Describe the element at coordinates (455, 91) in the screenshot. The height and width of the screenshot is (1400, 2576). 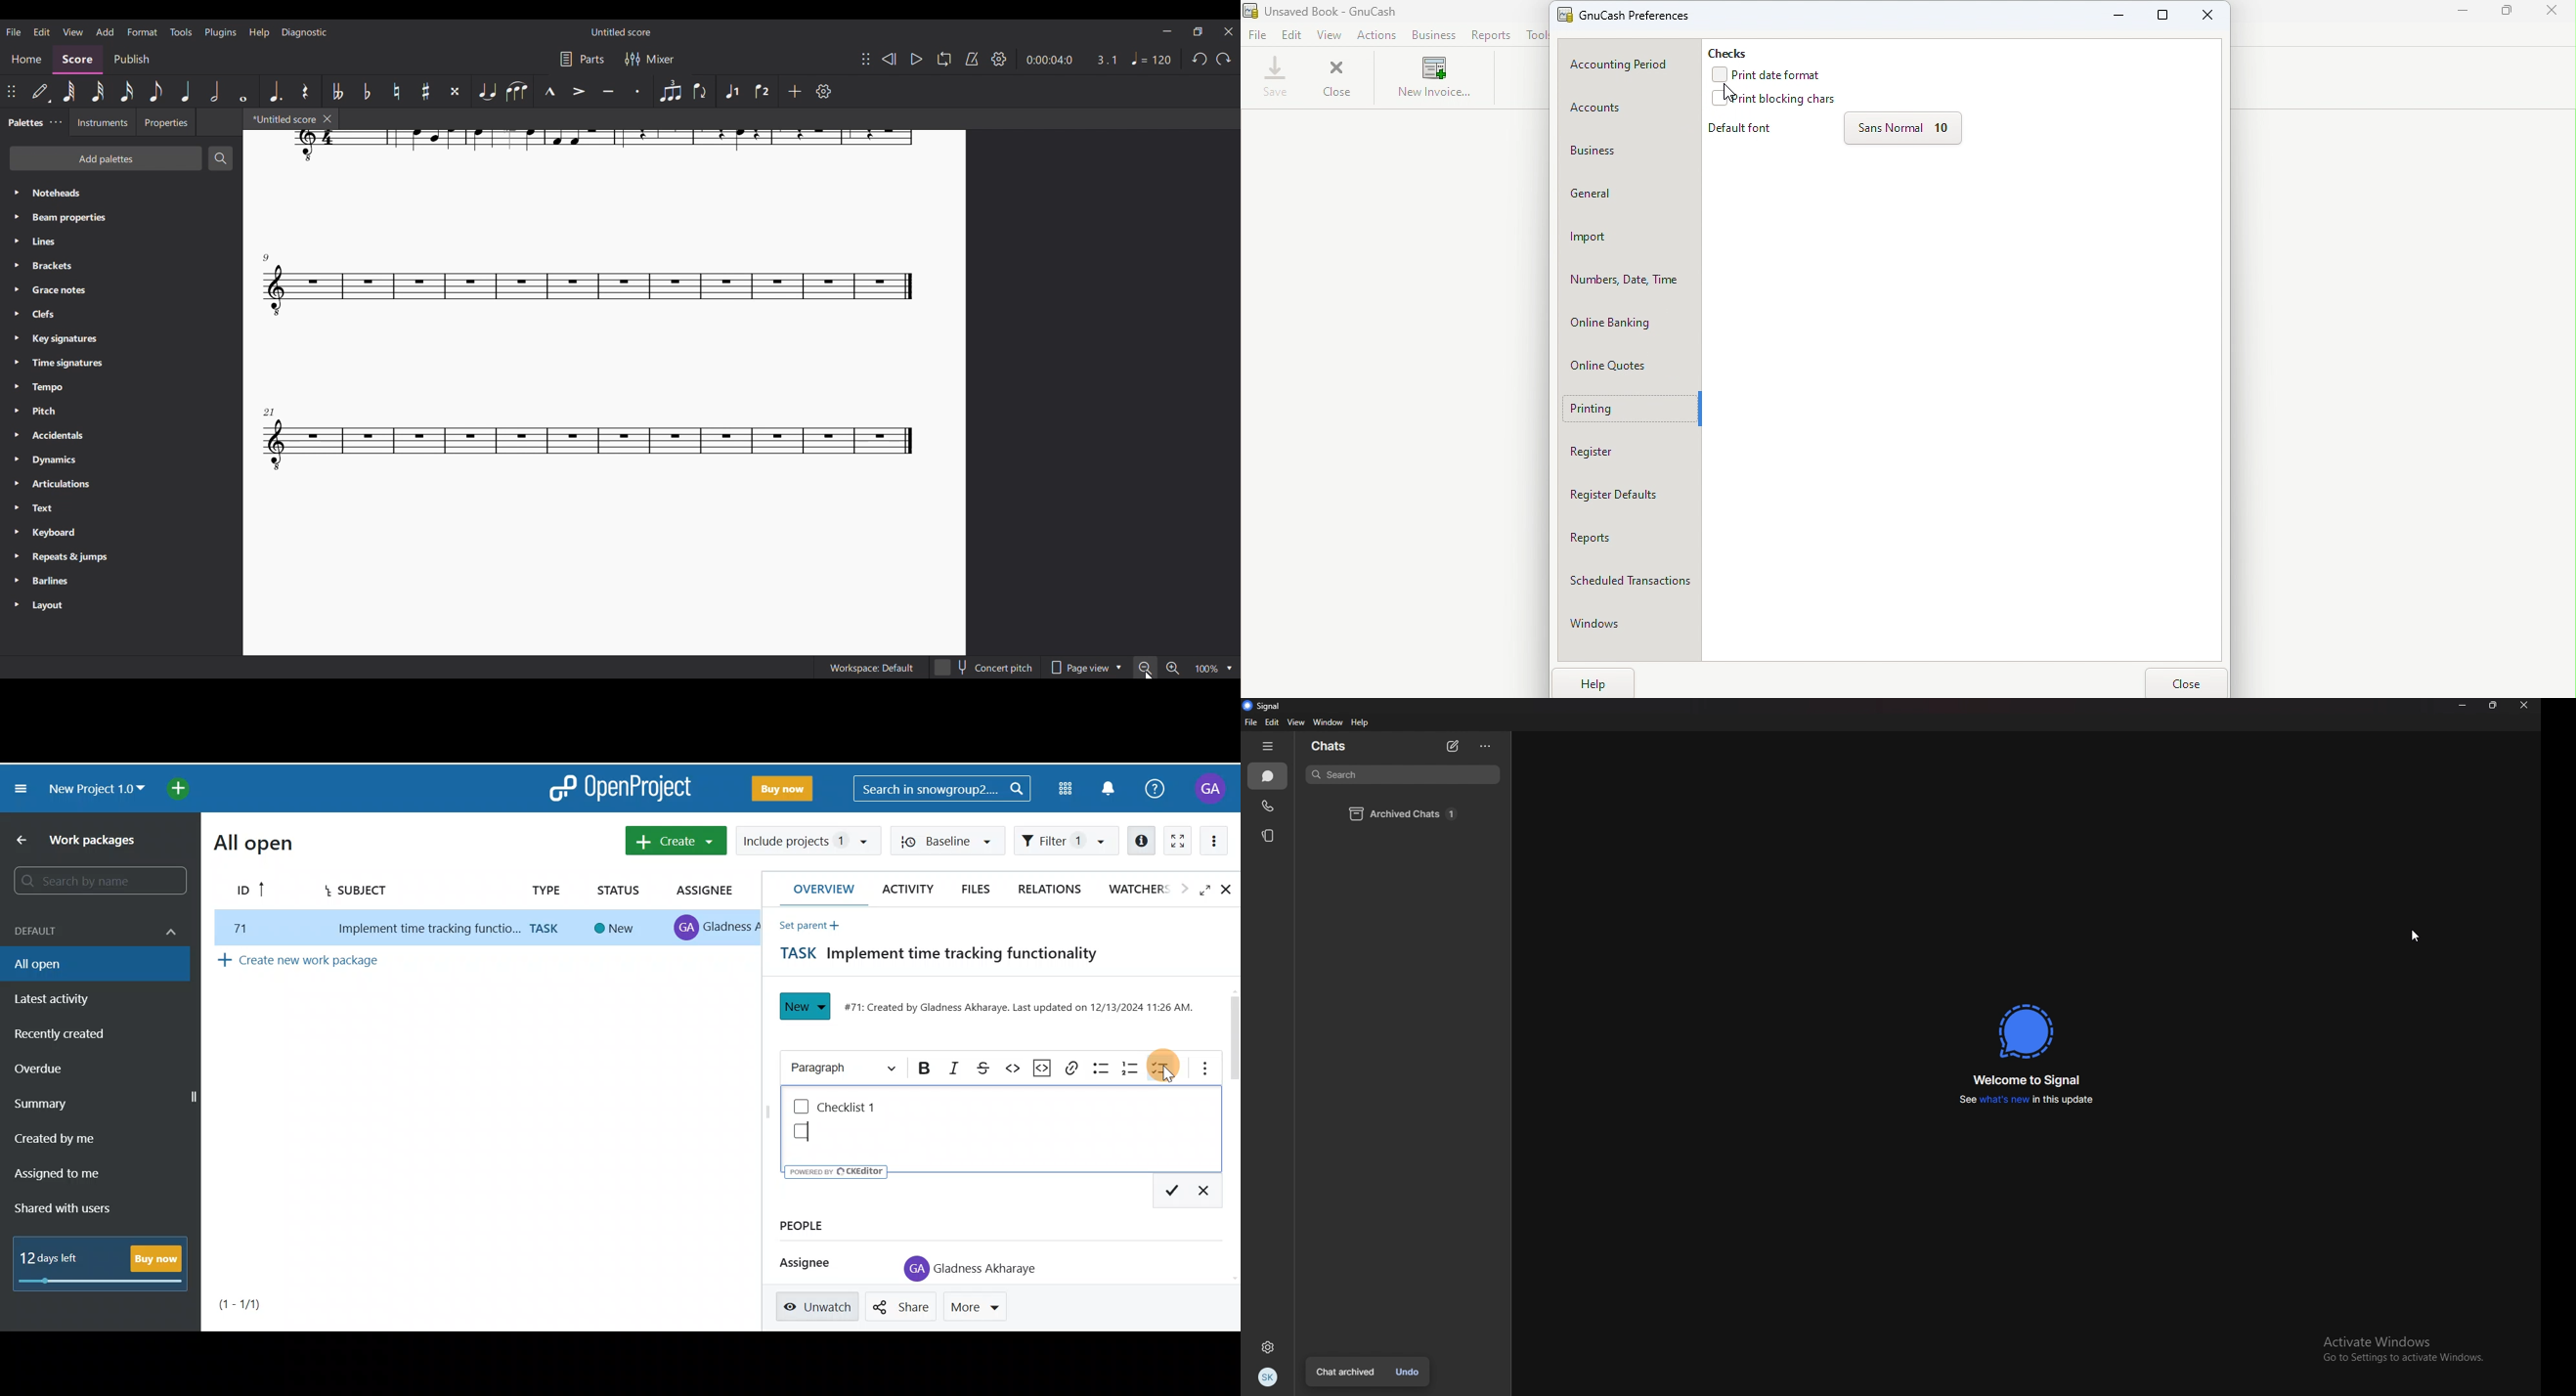
I see `Toggle double sharp` at that location.